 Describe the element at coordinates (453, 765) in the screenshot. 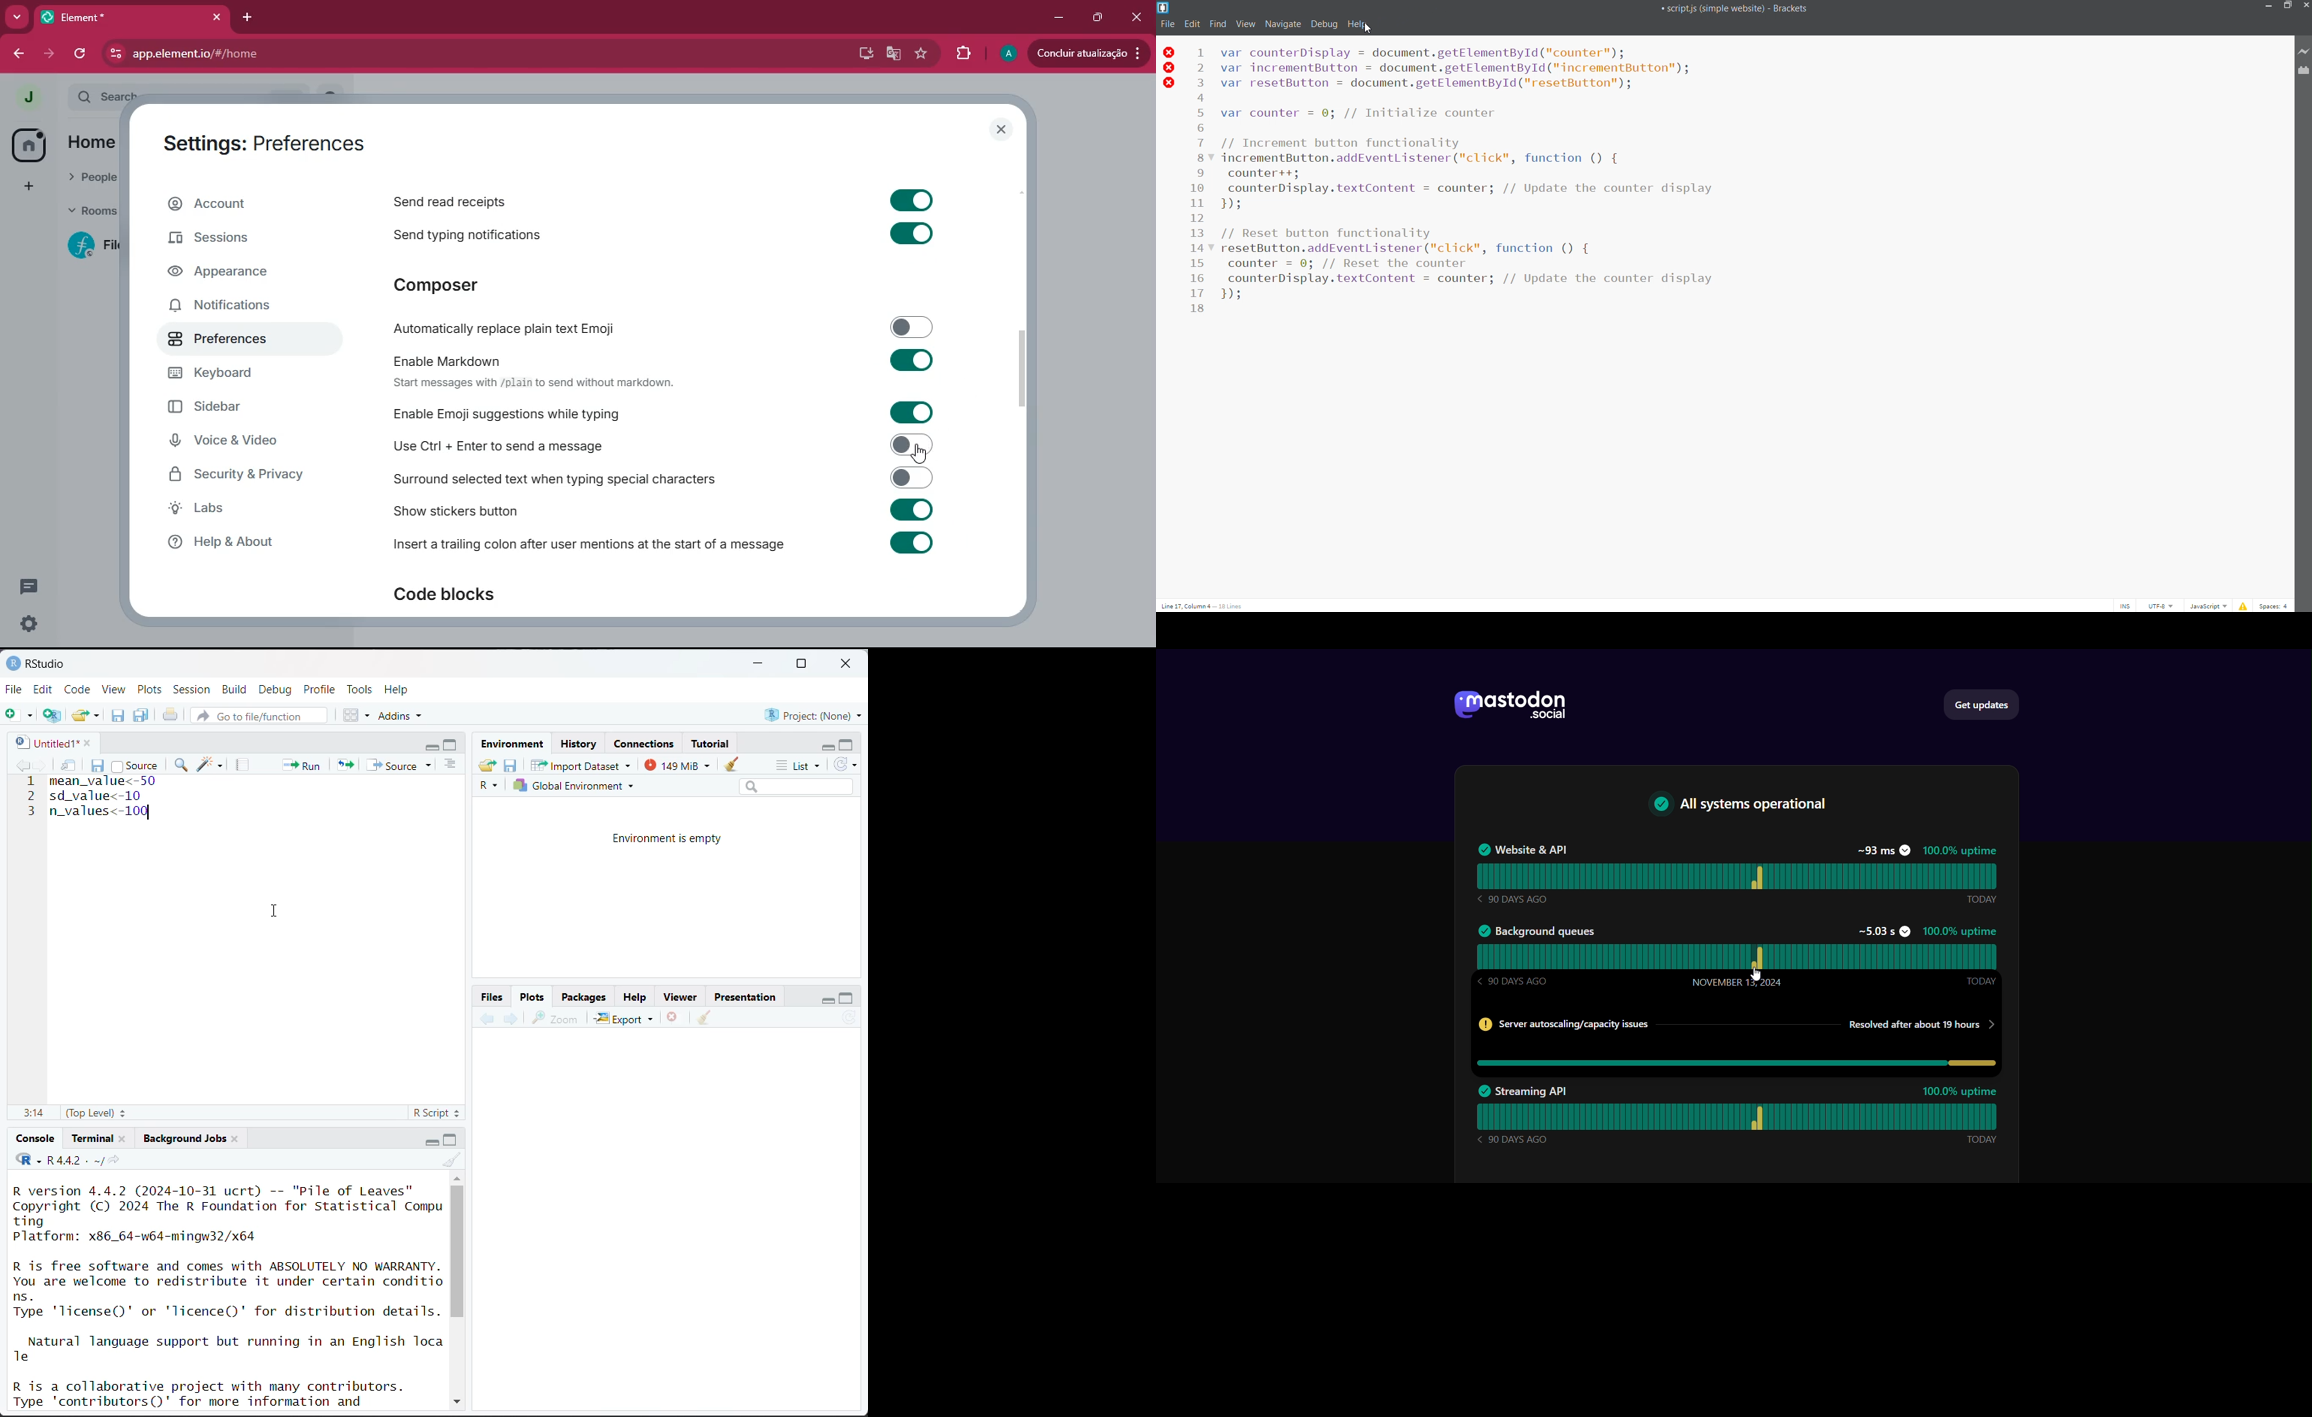

I see `show document outline` at that location.